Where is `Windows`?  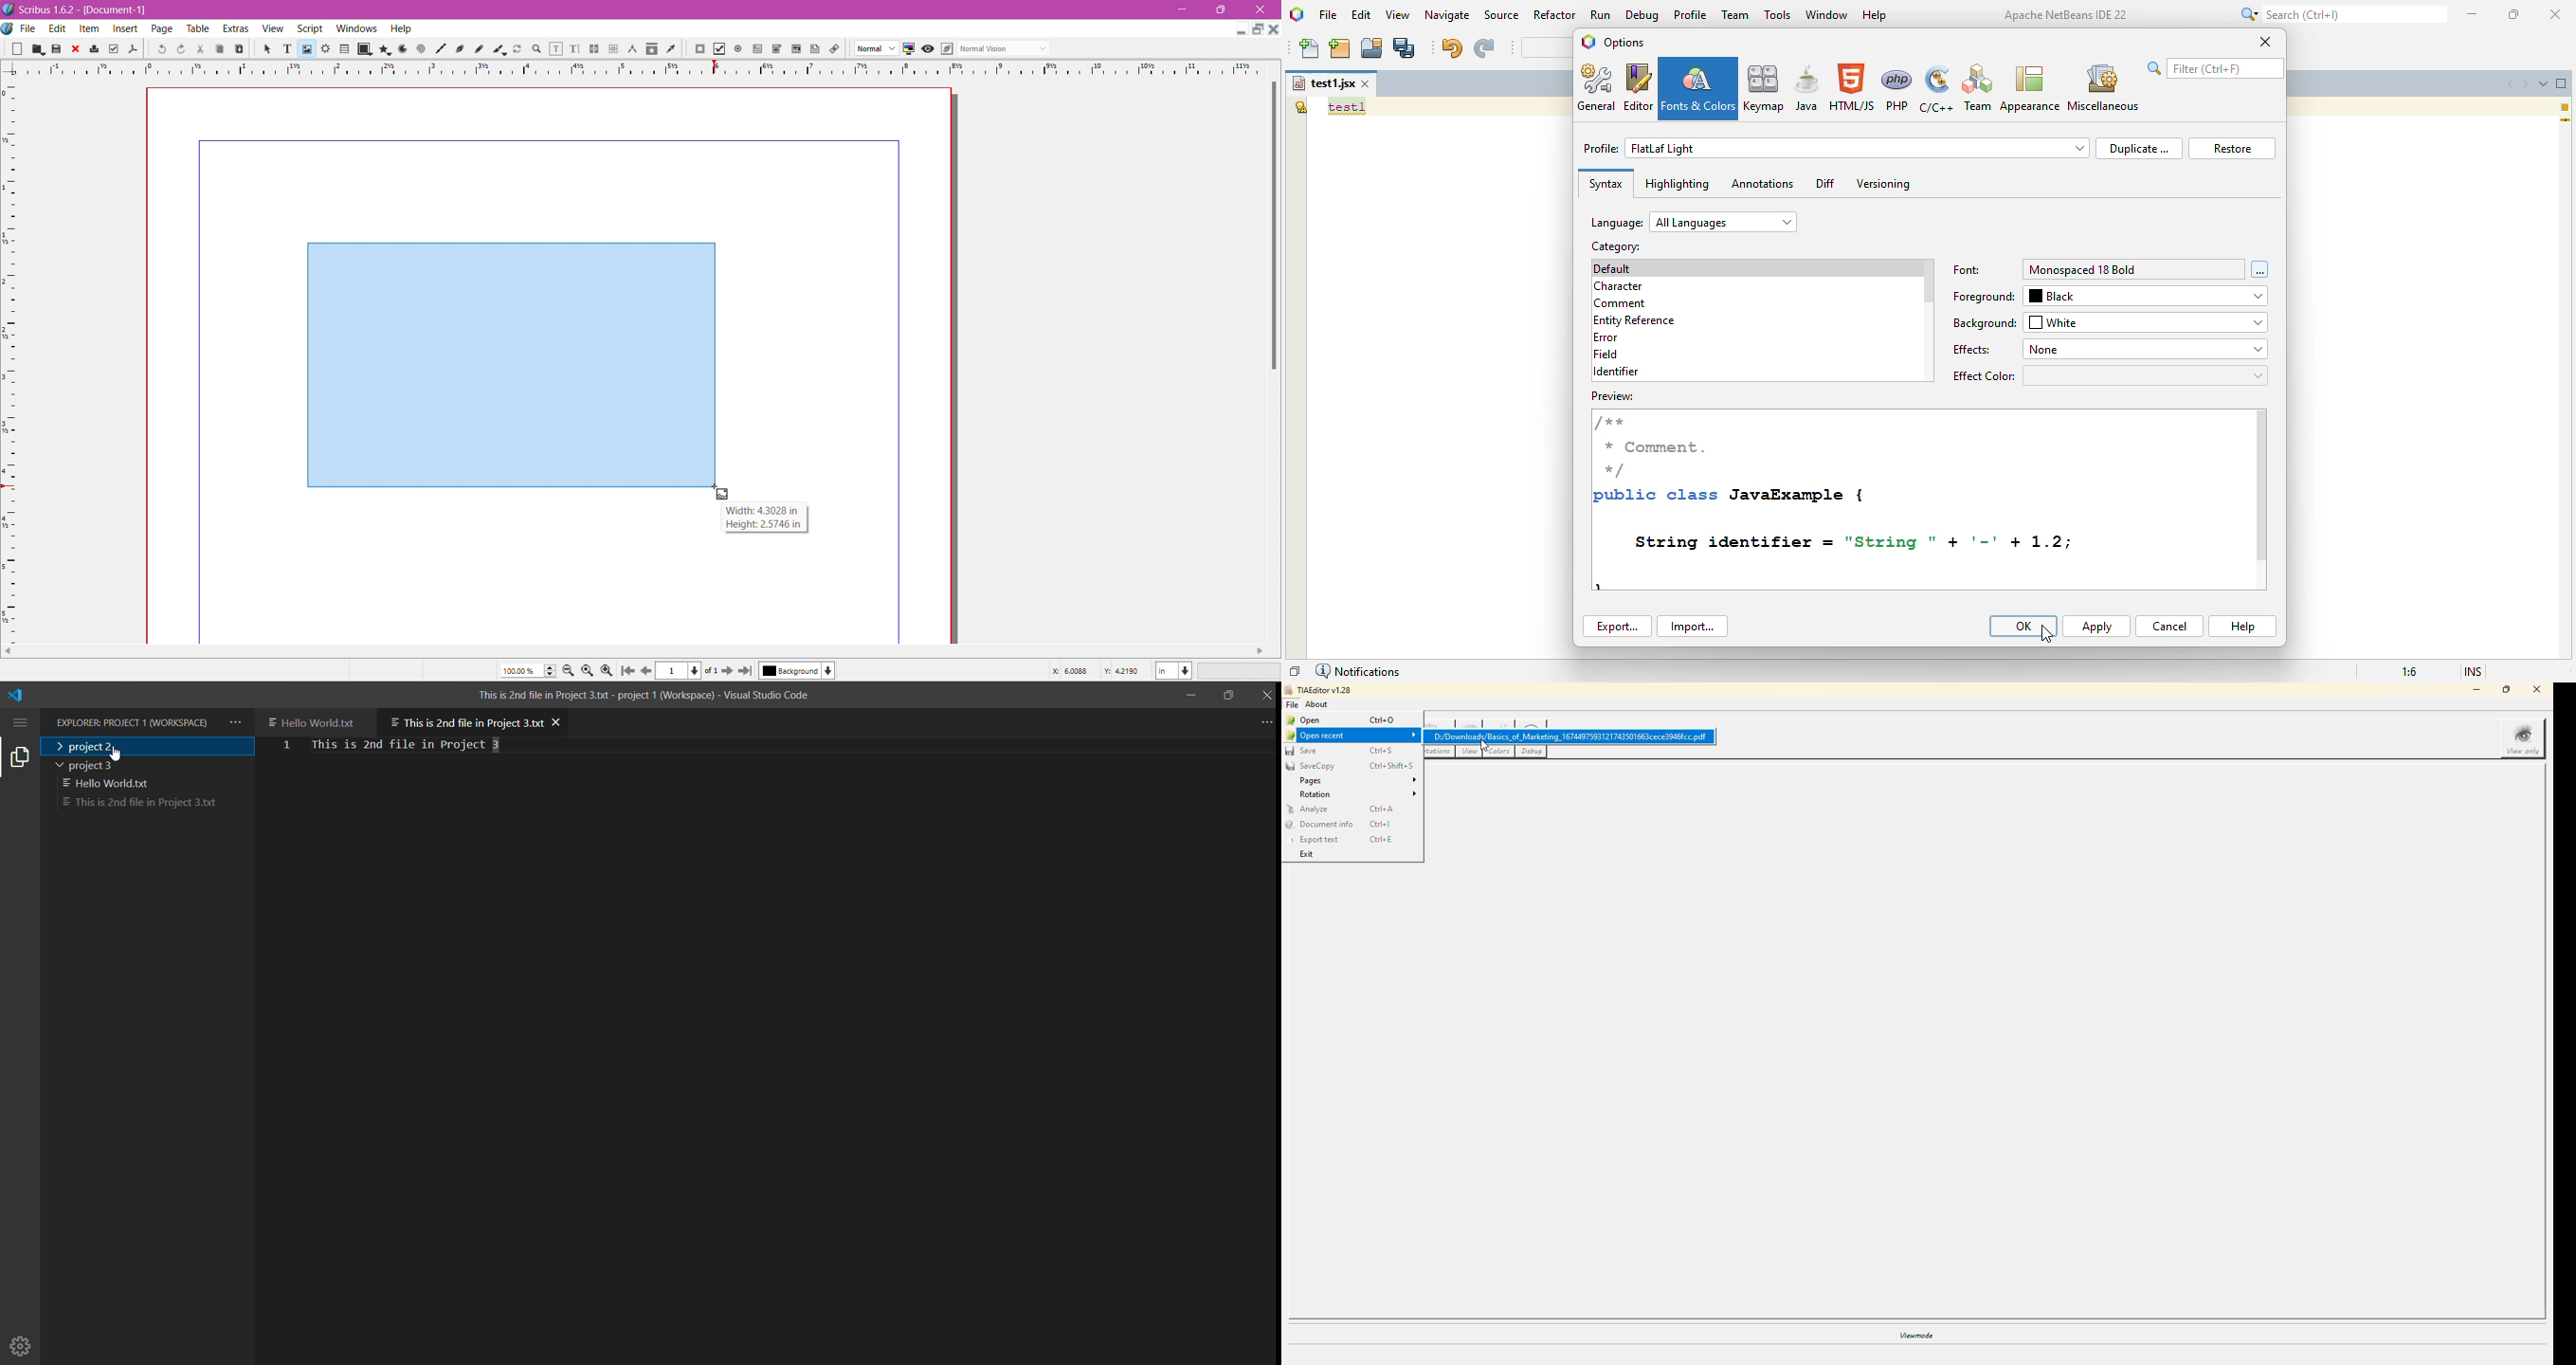
Windows is located at coordinates (355, 27).